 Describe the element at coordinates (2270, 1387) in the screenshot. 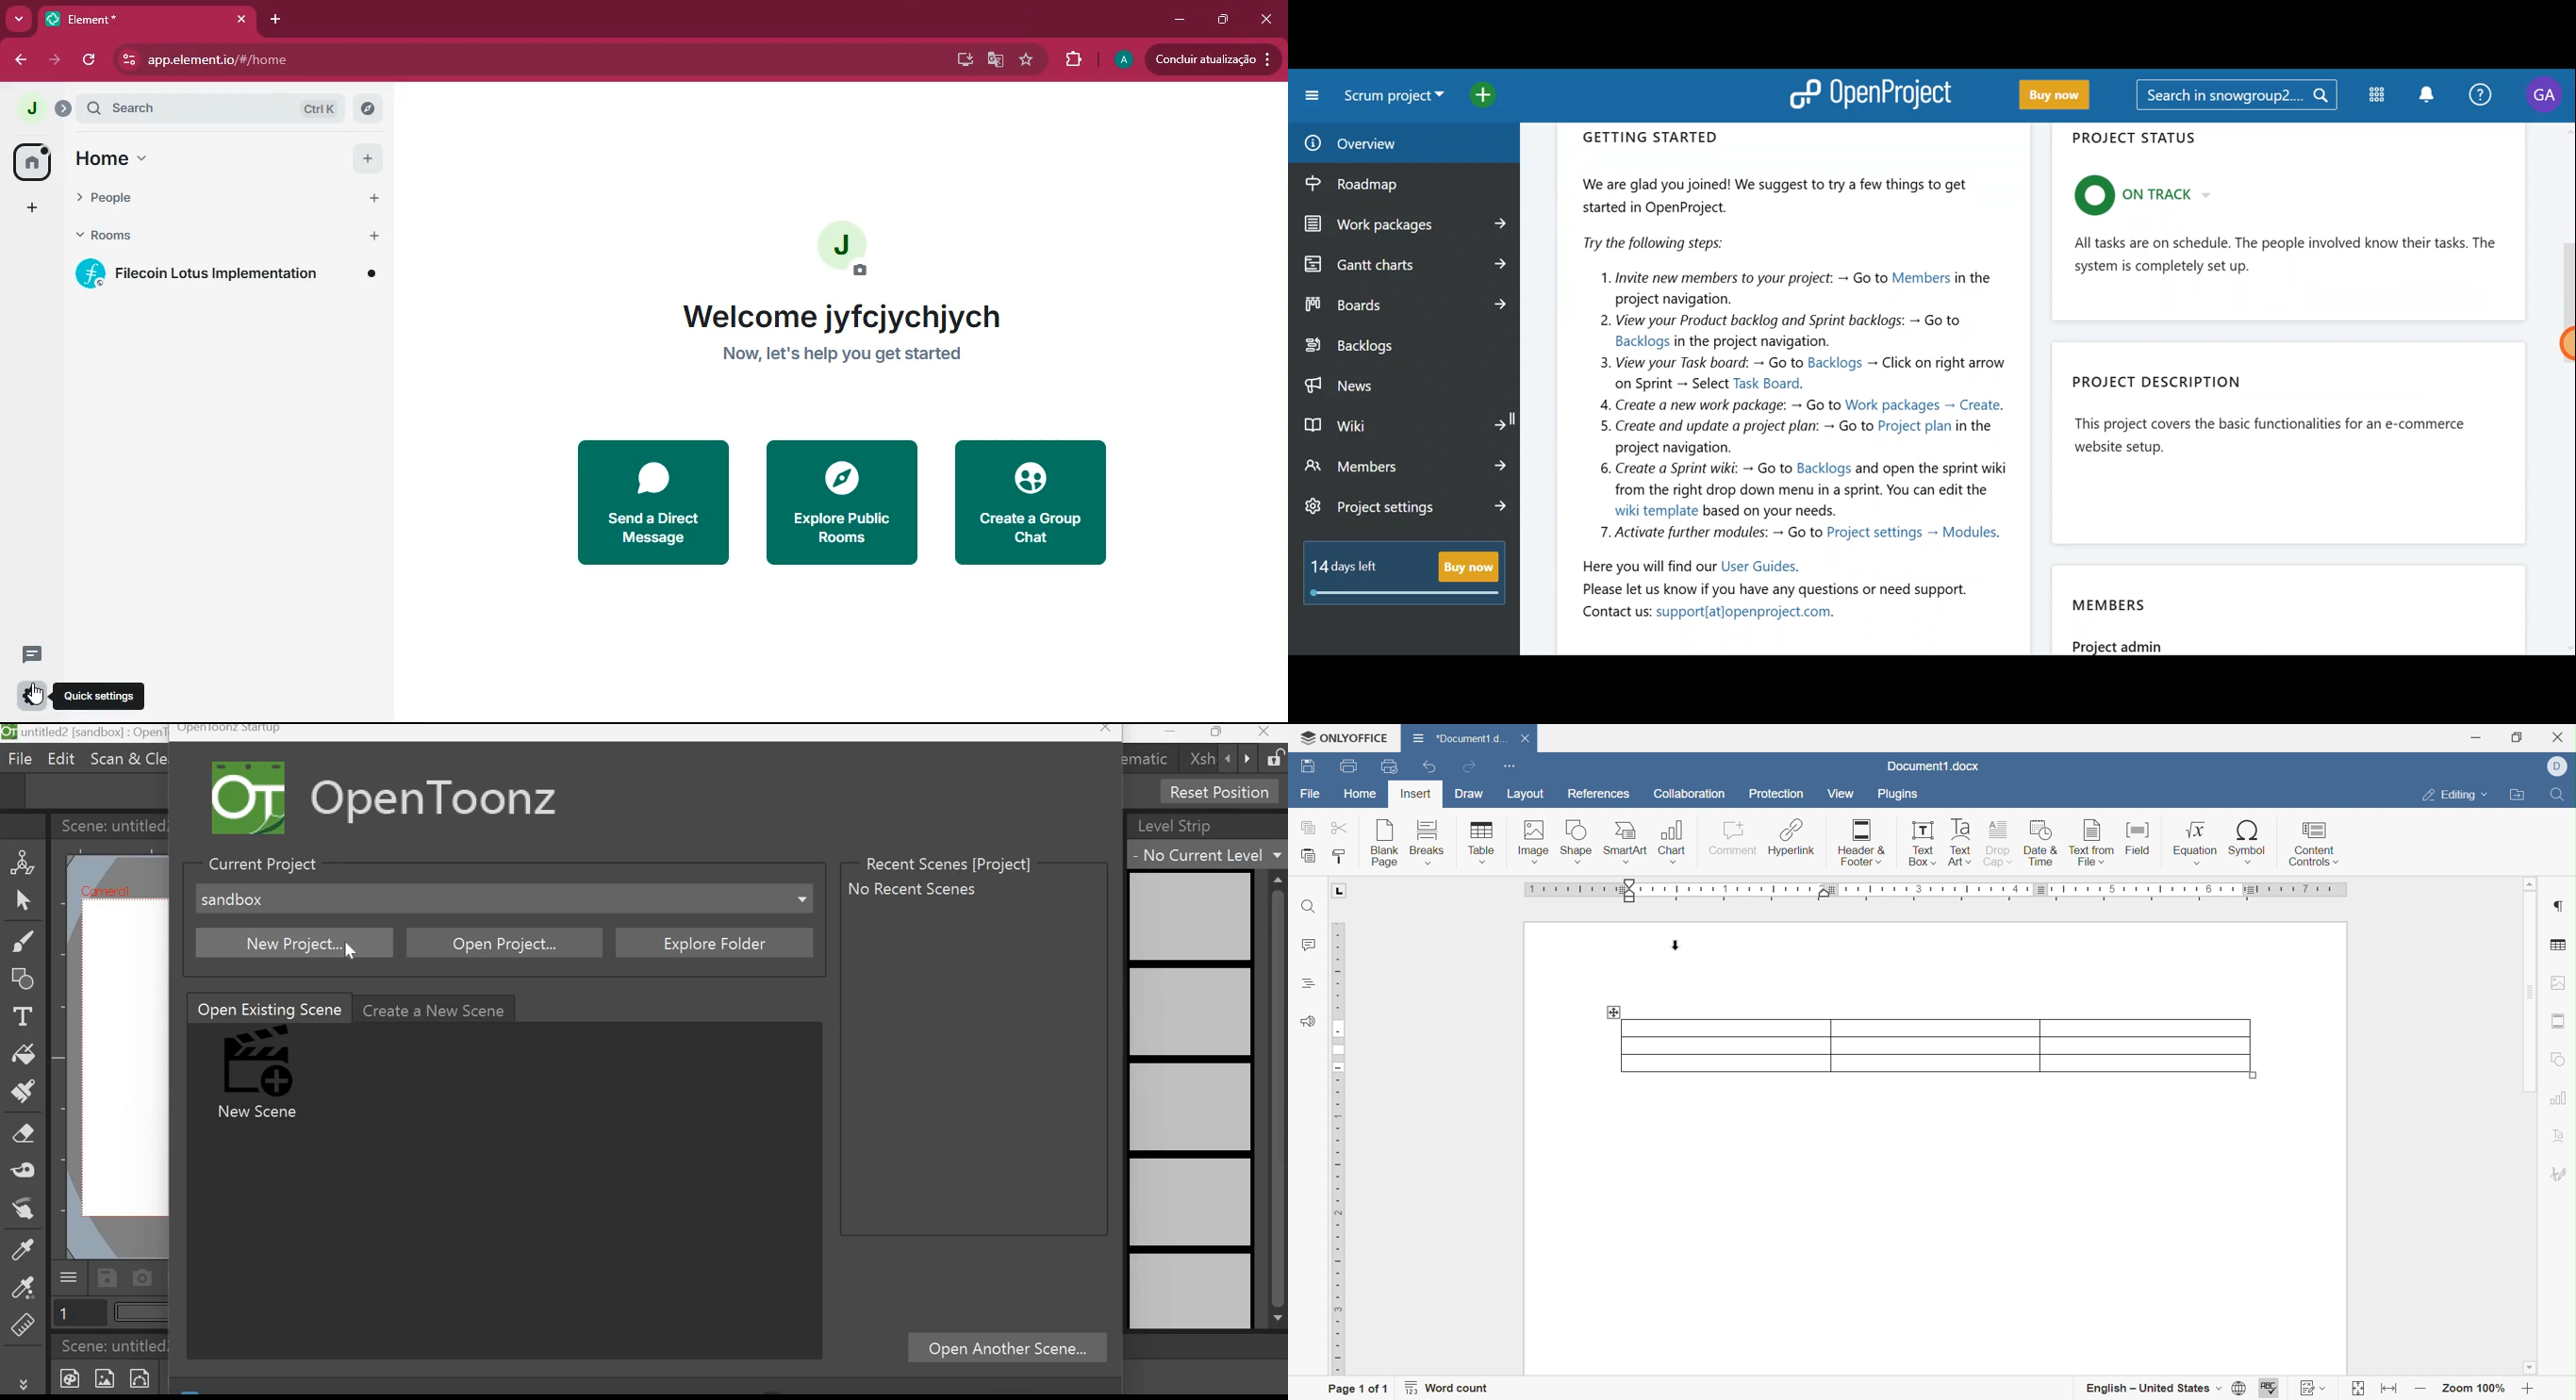

I see `Spell checking` at that location.